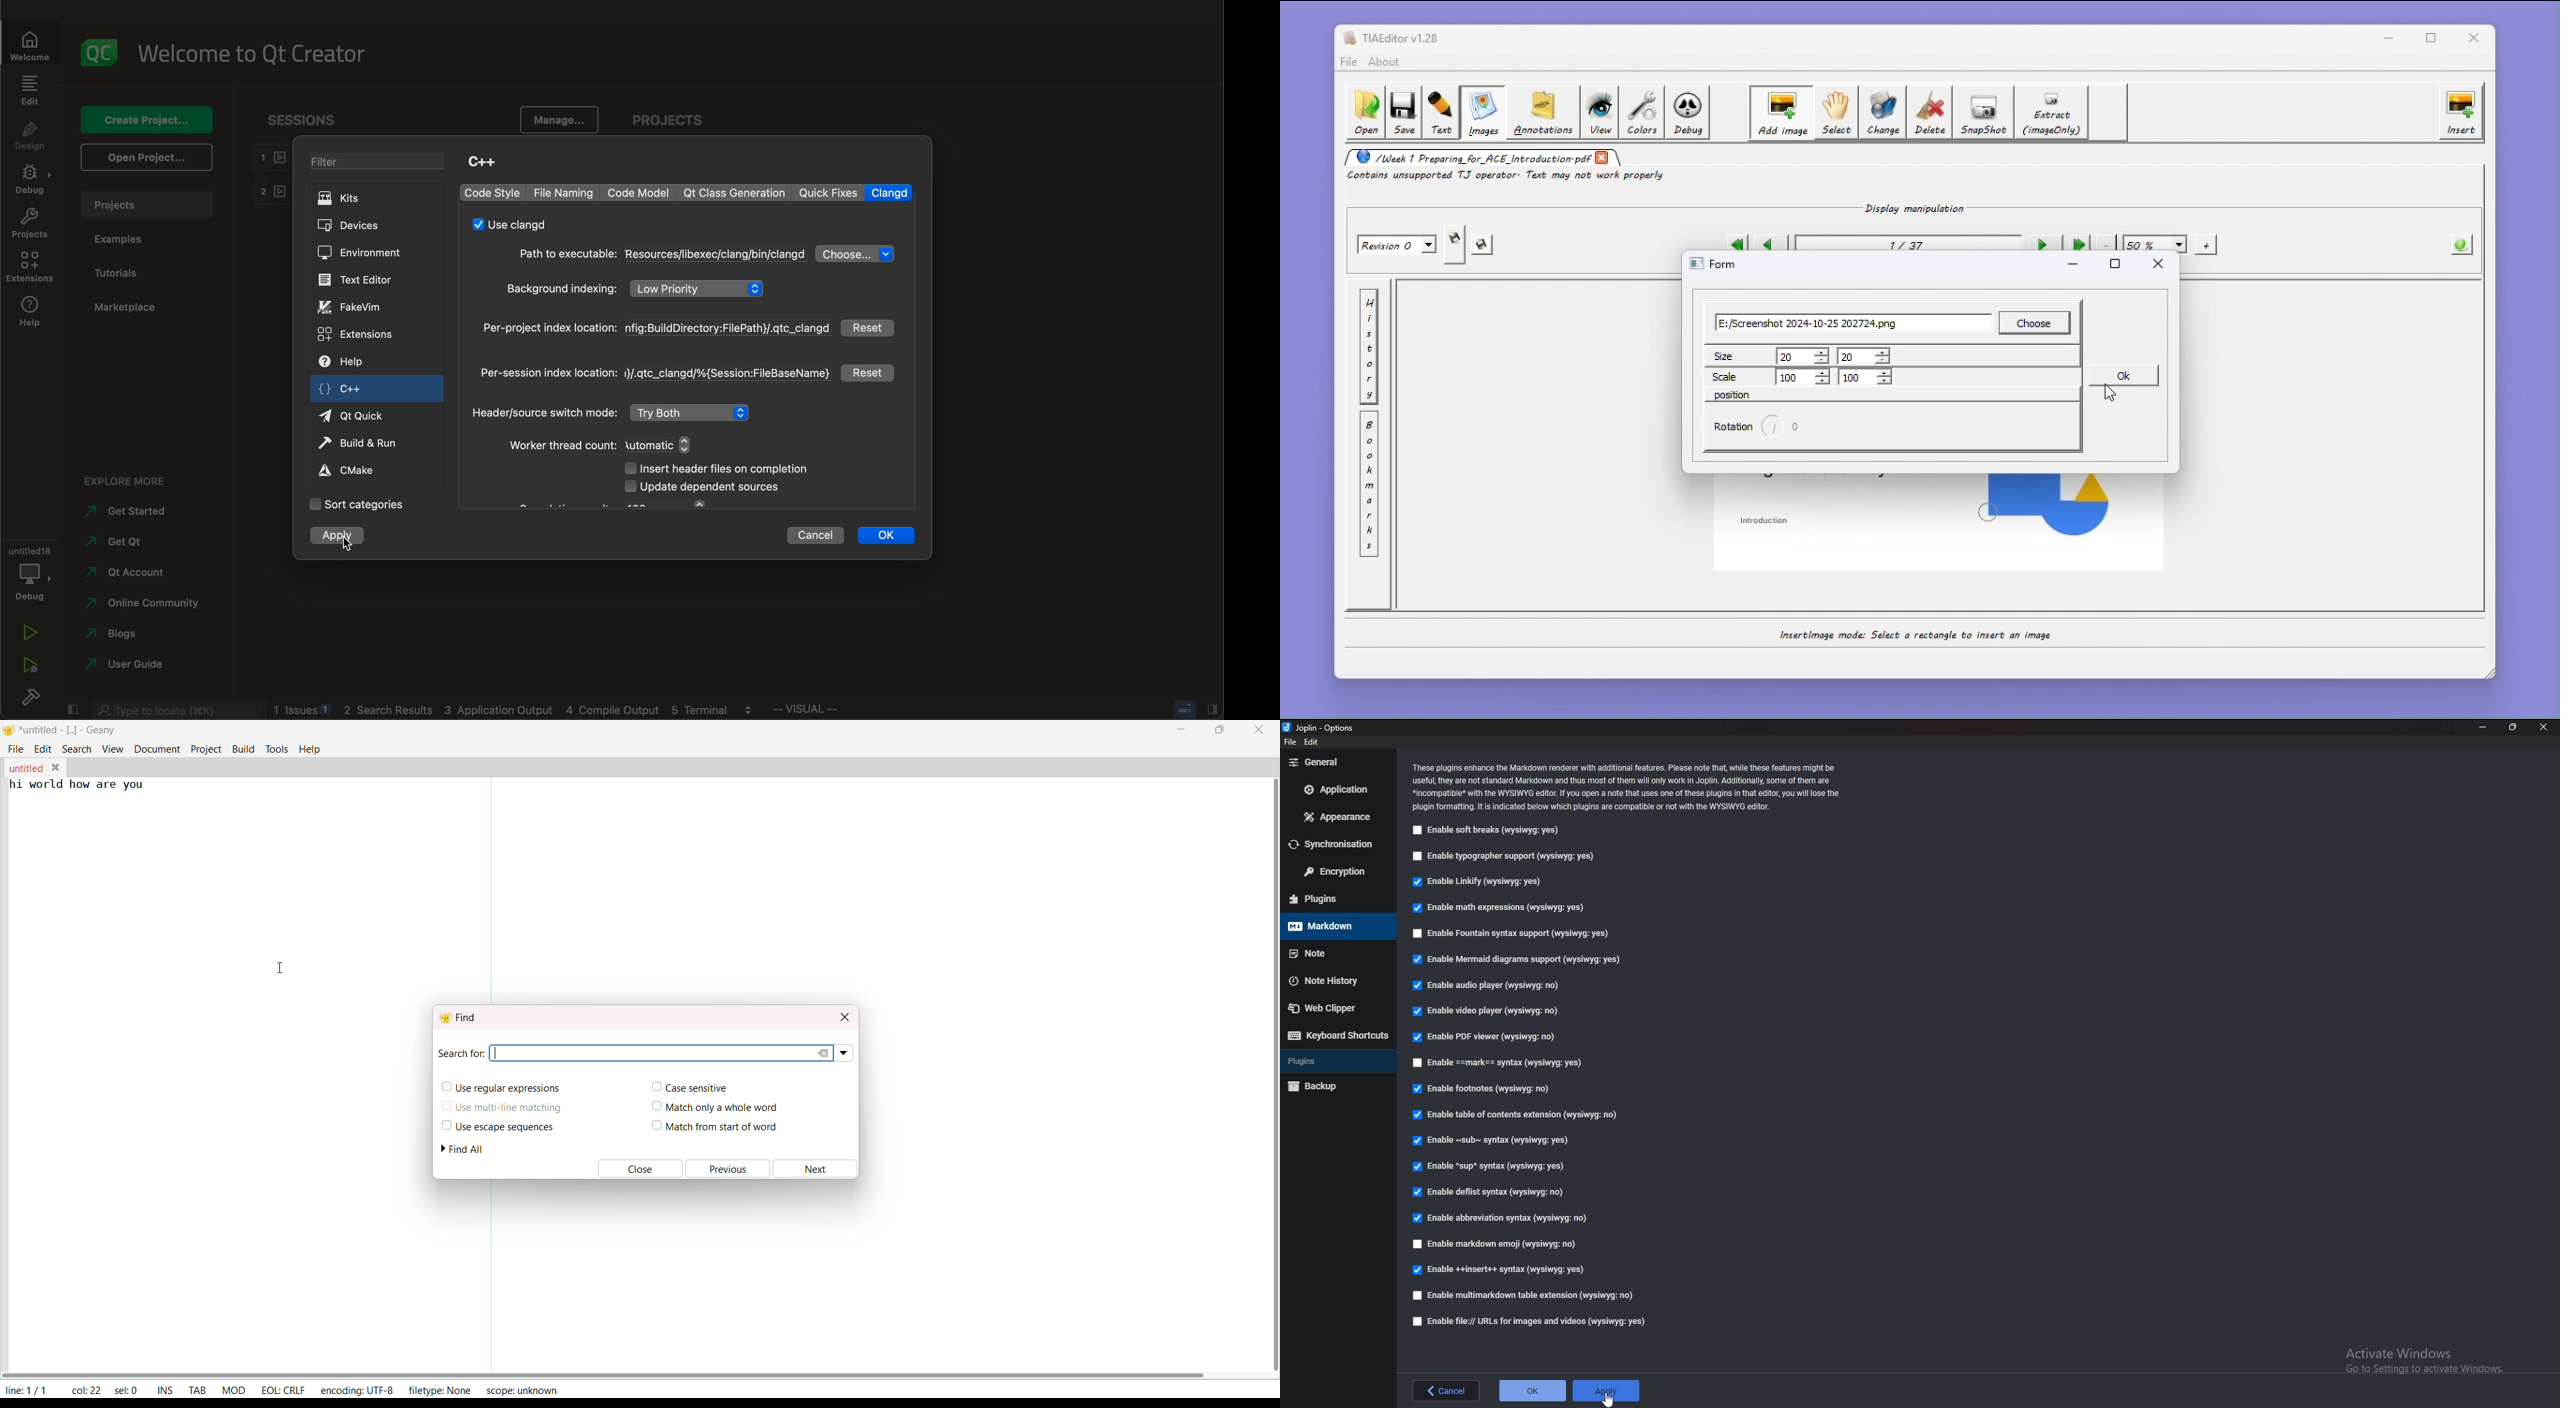  Describe the element at coordinates (148, 120) in the screenshot. I see `create ` at that location.